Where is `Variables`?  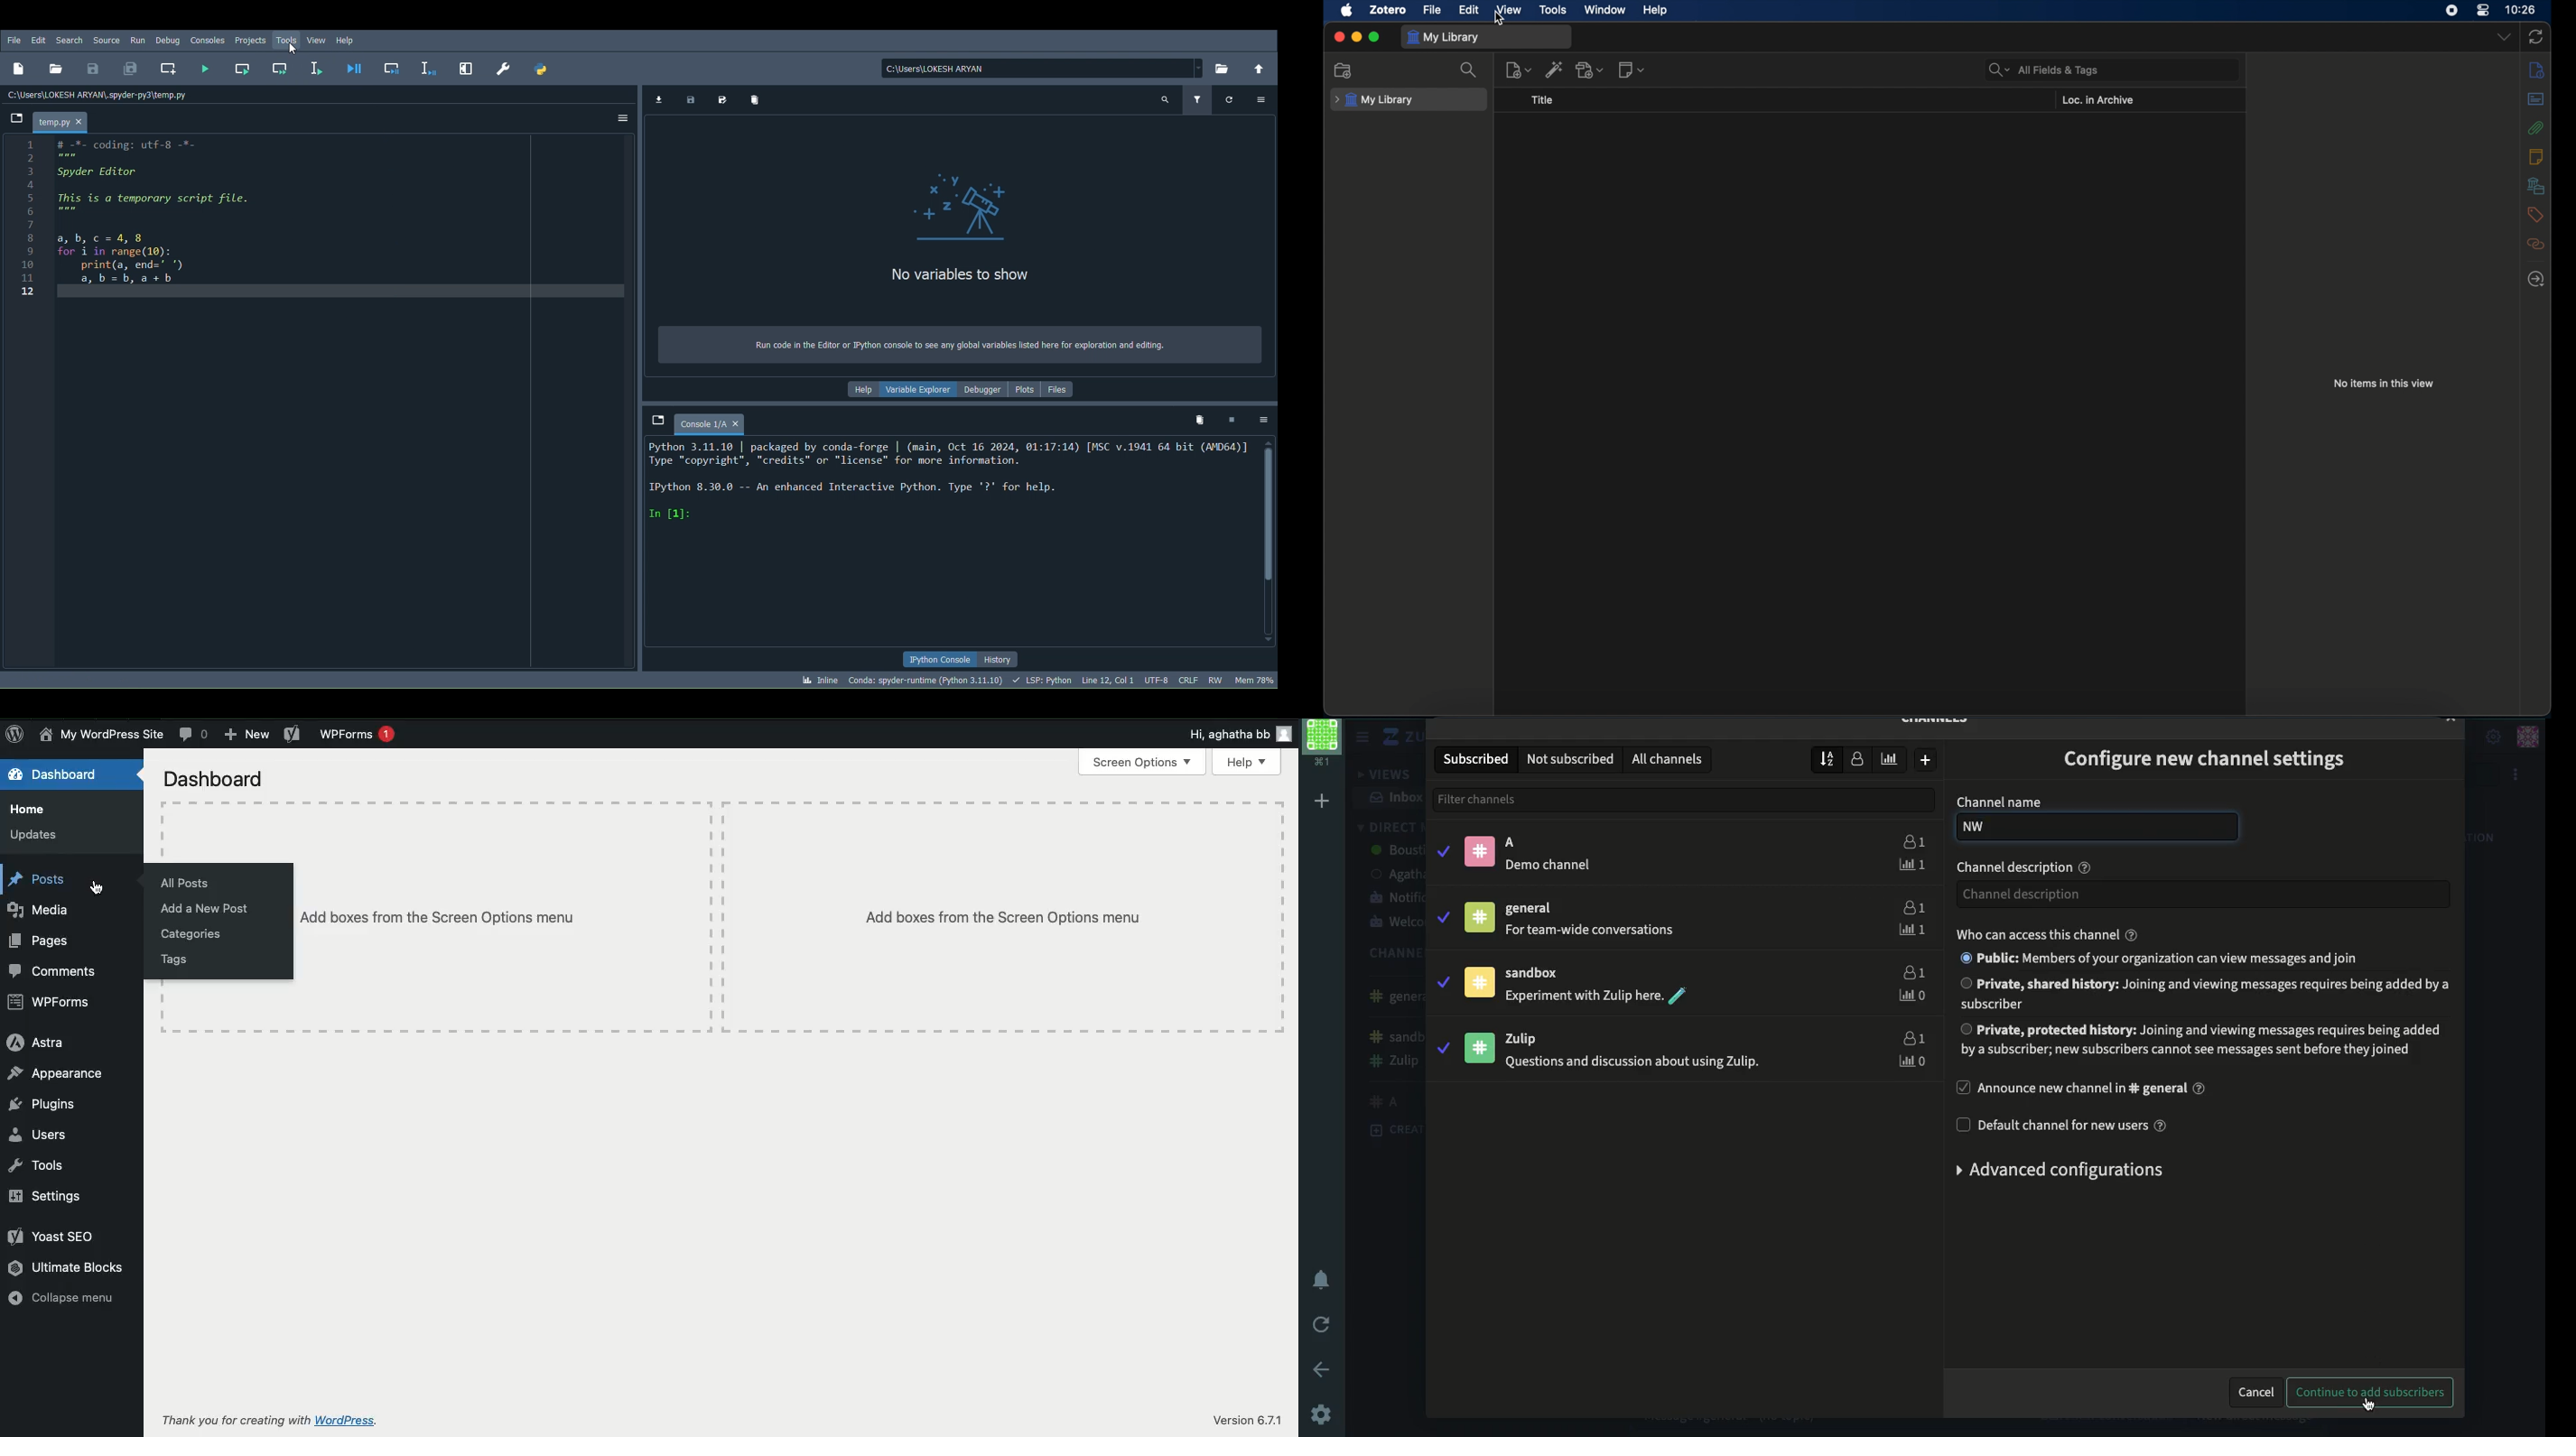 Variables is located at coordinates (956, 228).